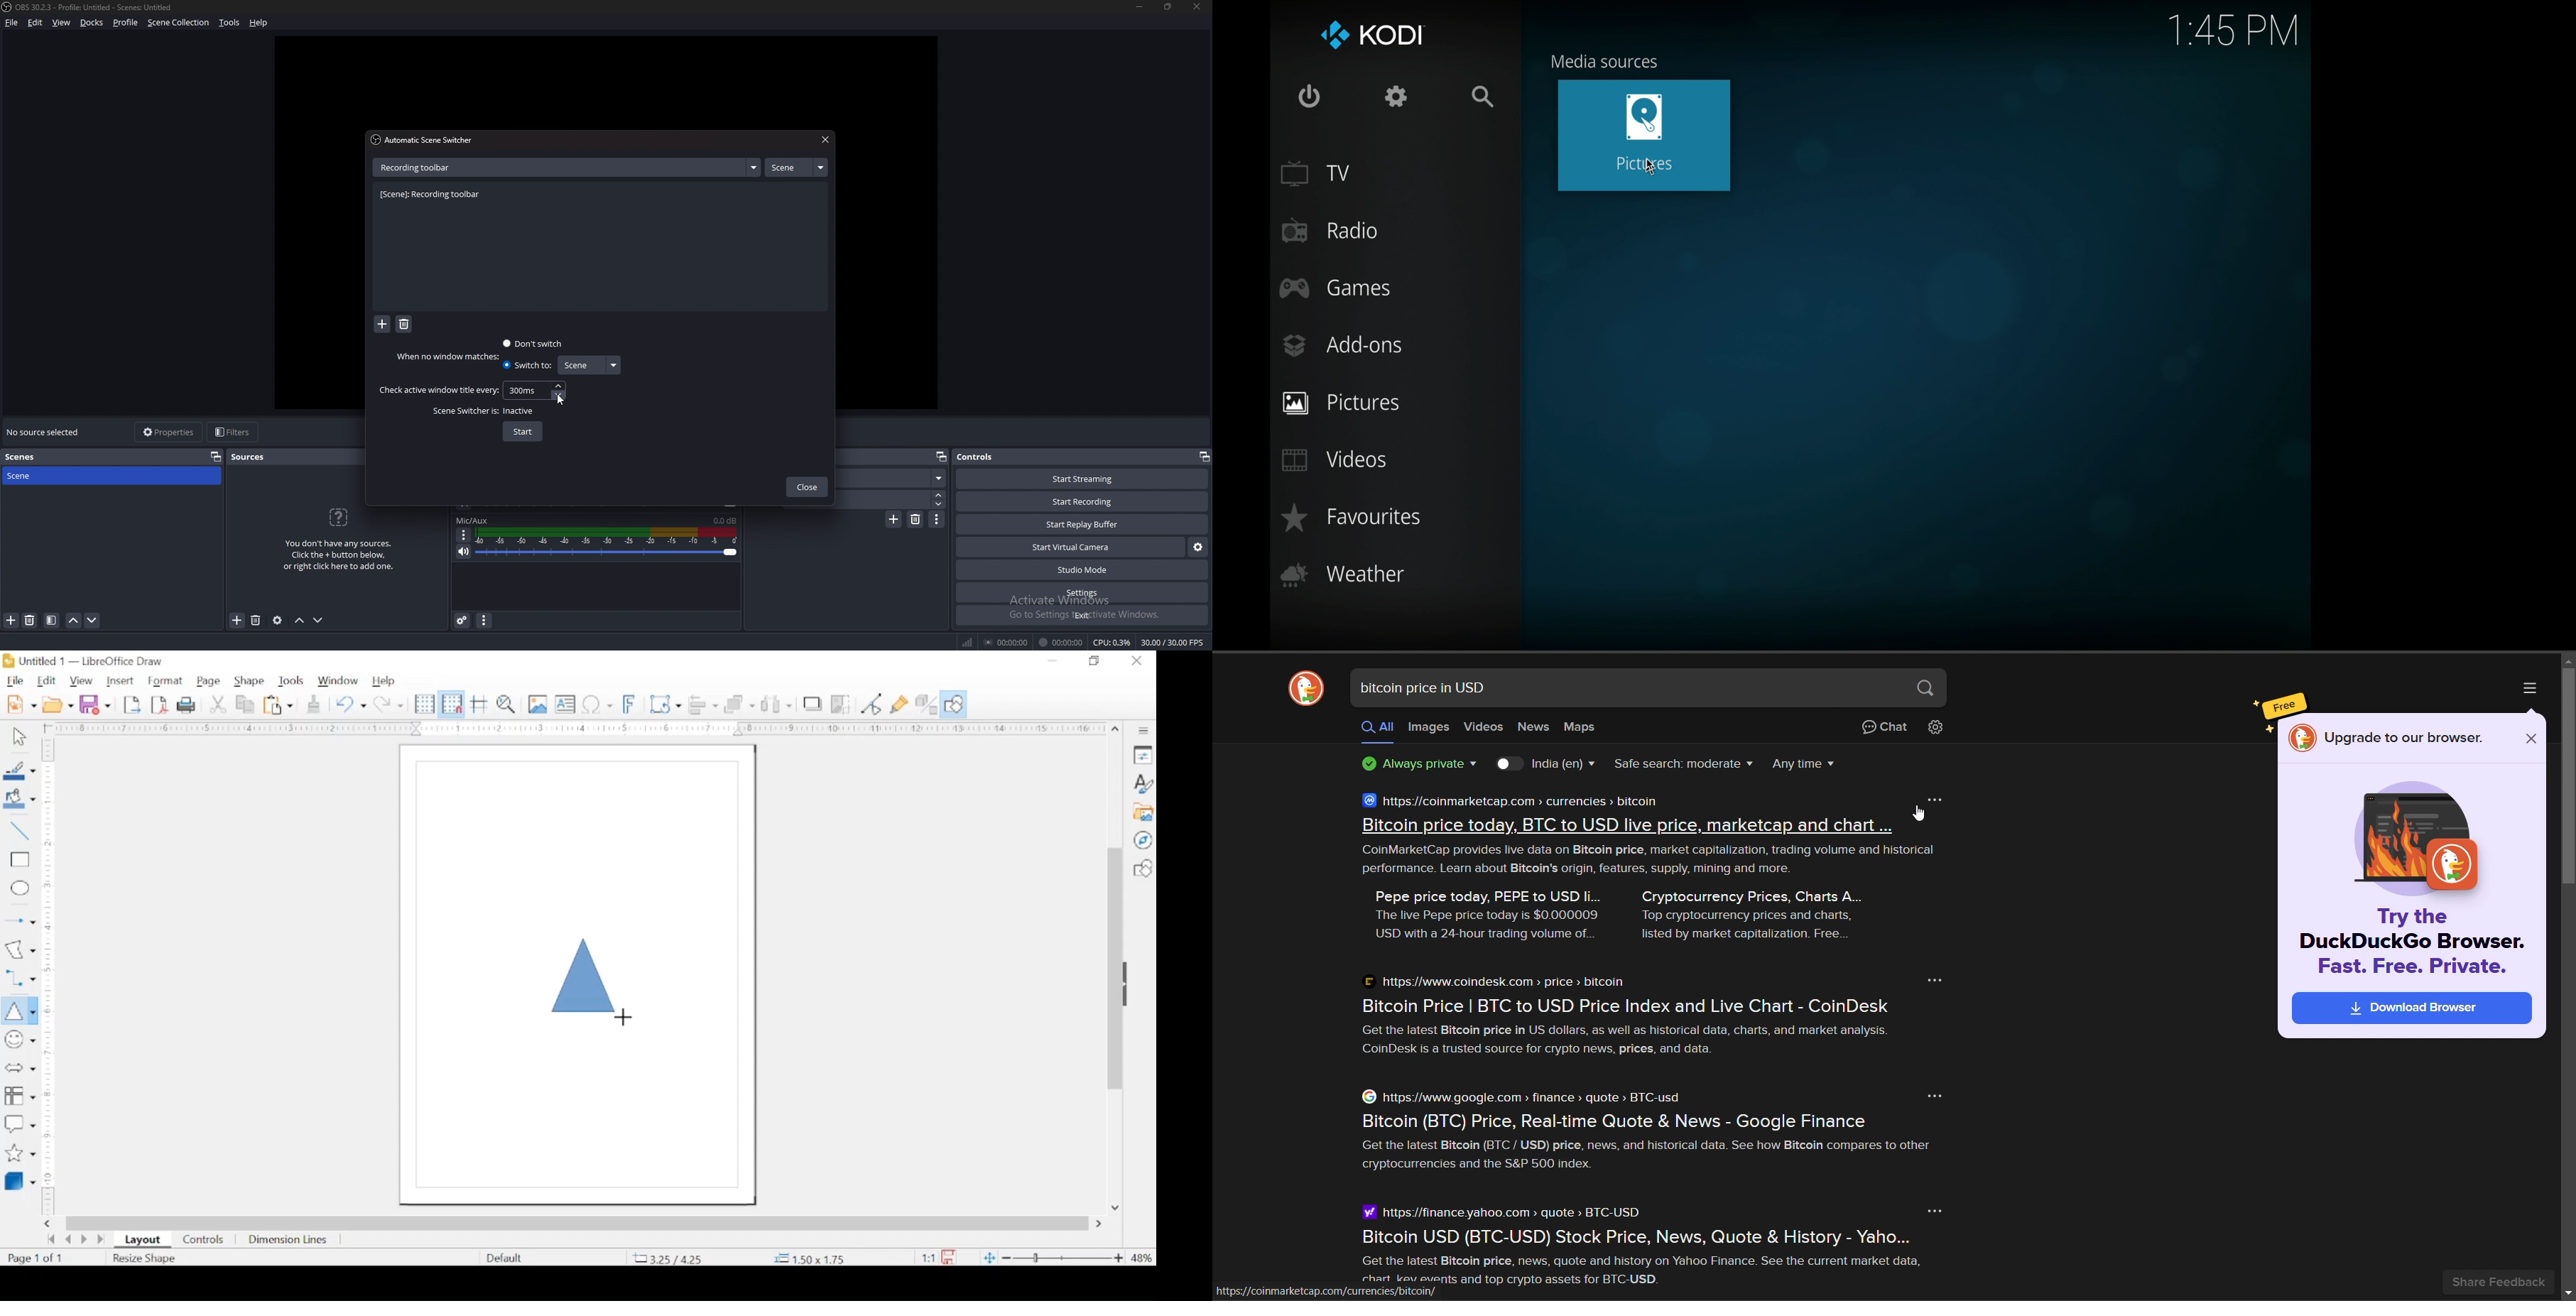 Image resolution: width=2576 pixels, height=1316 pixels. What do you see at coordinates (17, 1009) in the screenshot?
I see `insert triangle` at bounding box center [17, 1009].